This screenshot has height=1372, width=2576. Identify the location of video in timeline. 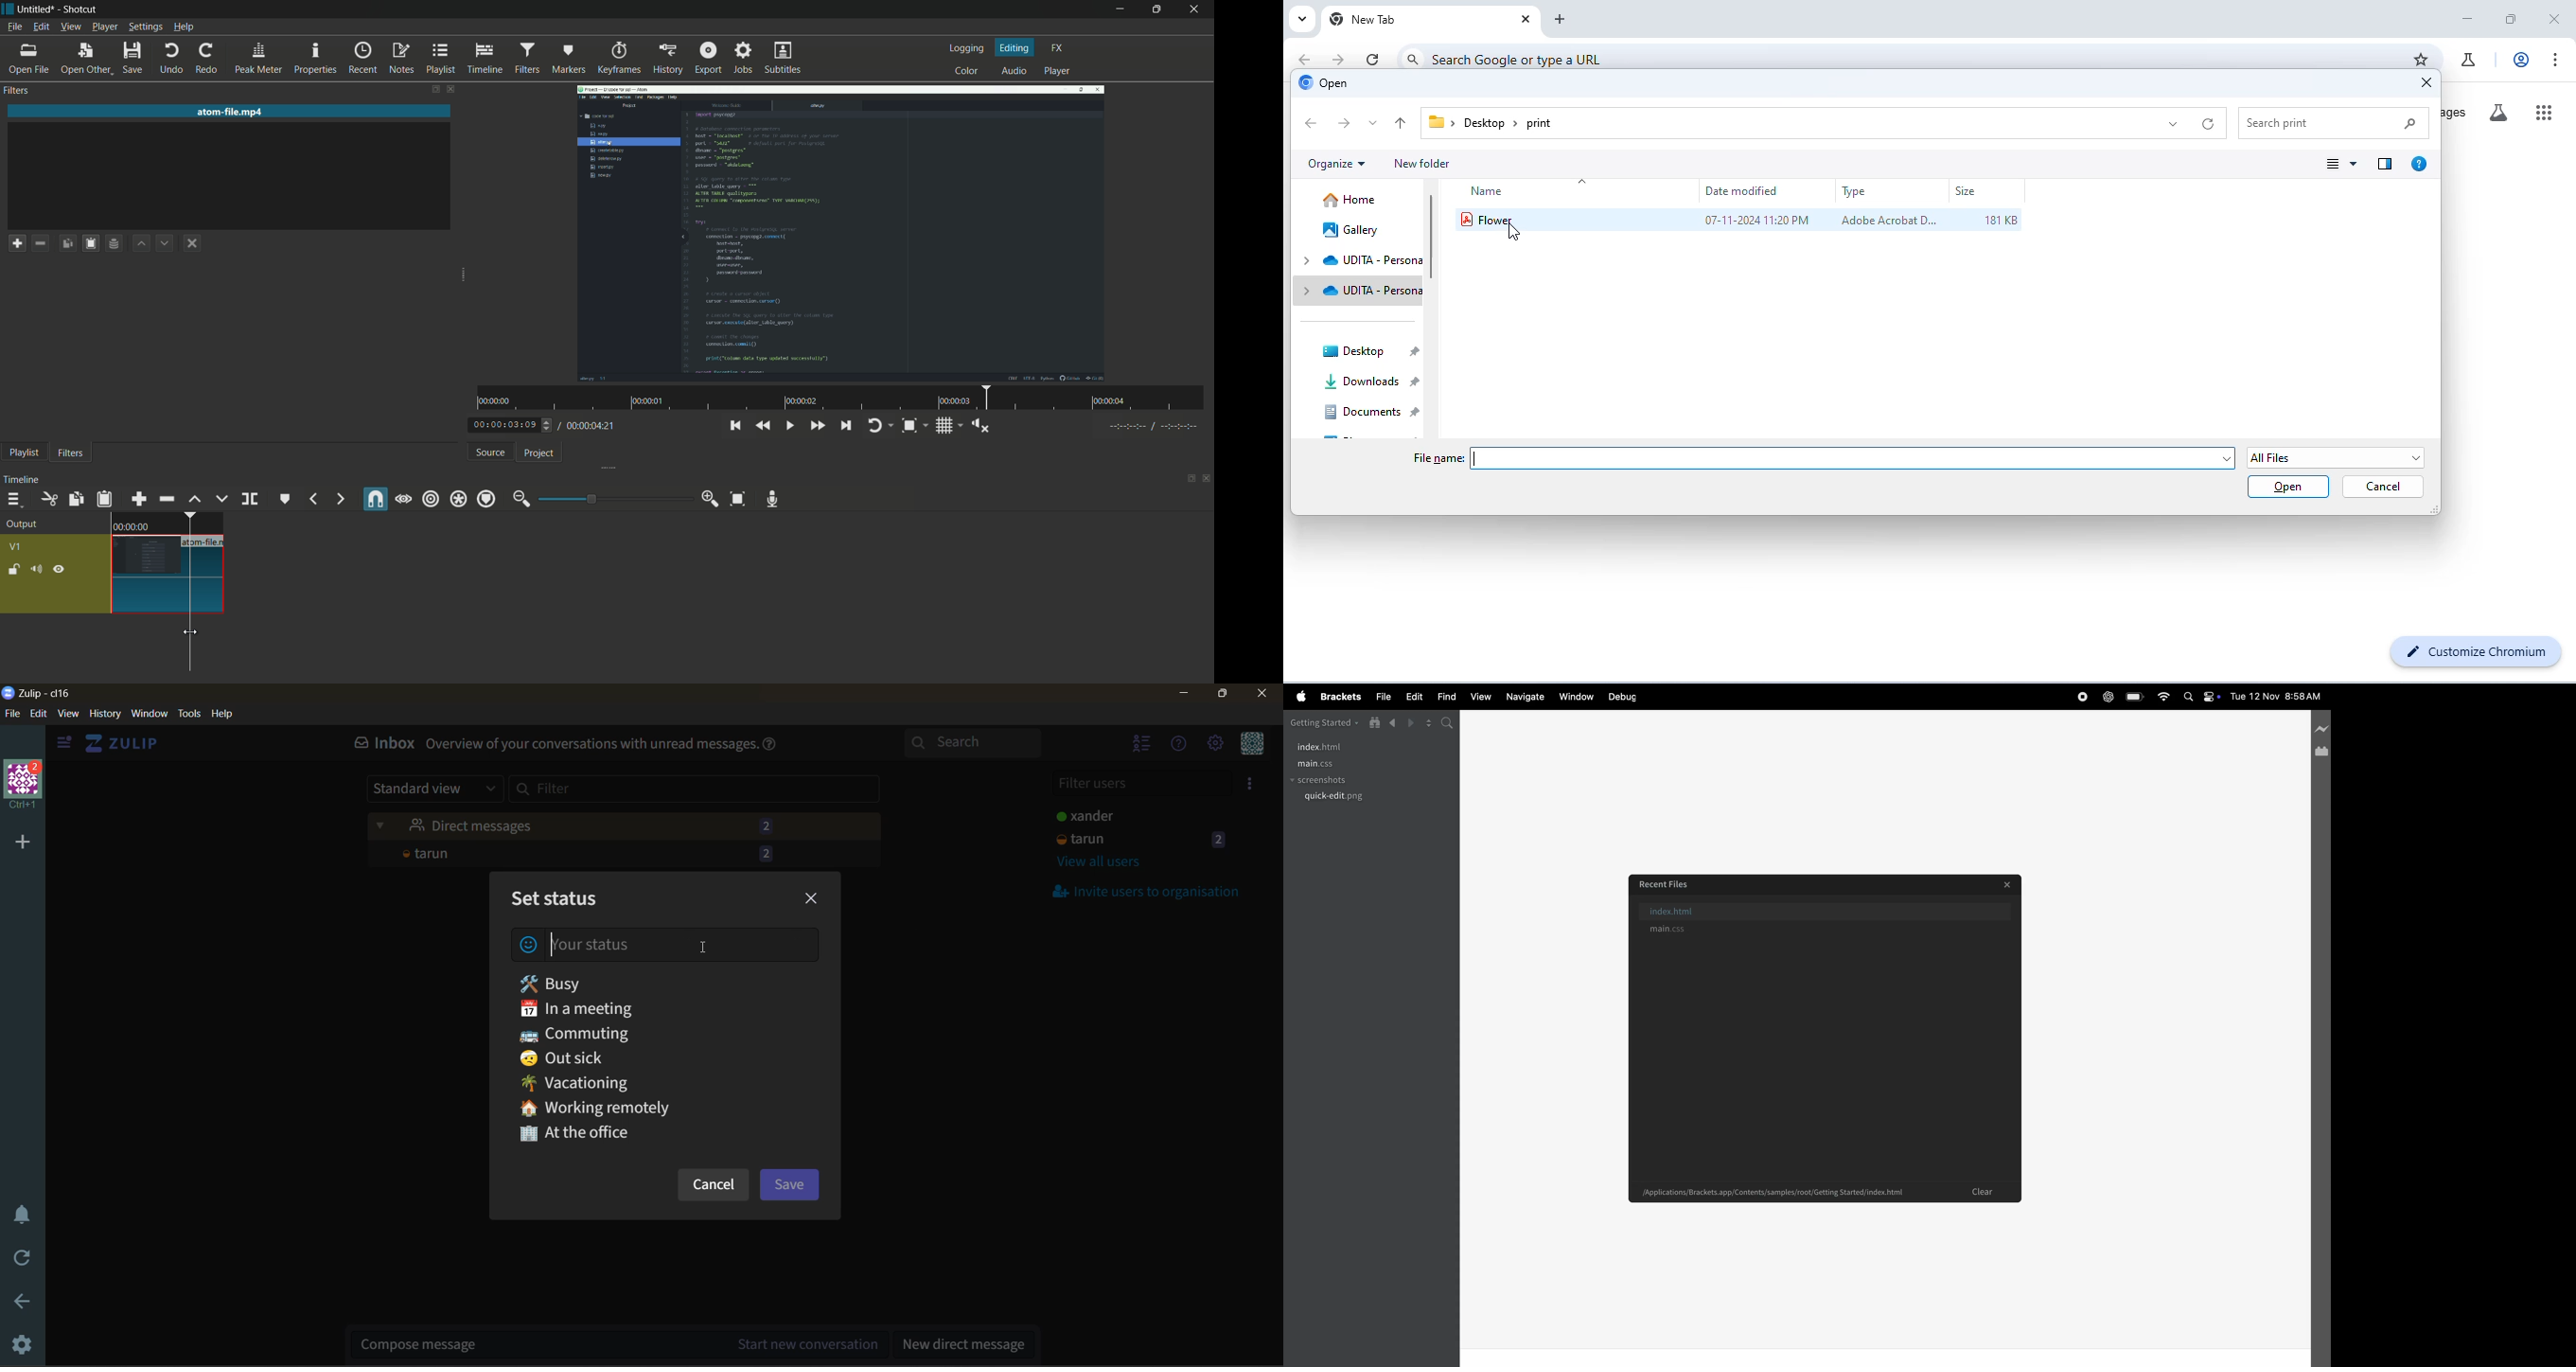
(168, 563).